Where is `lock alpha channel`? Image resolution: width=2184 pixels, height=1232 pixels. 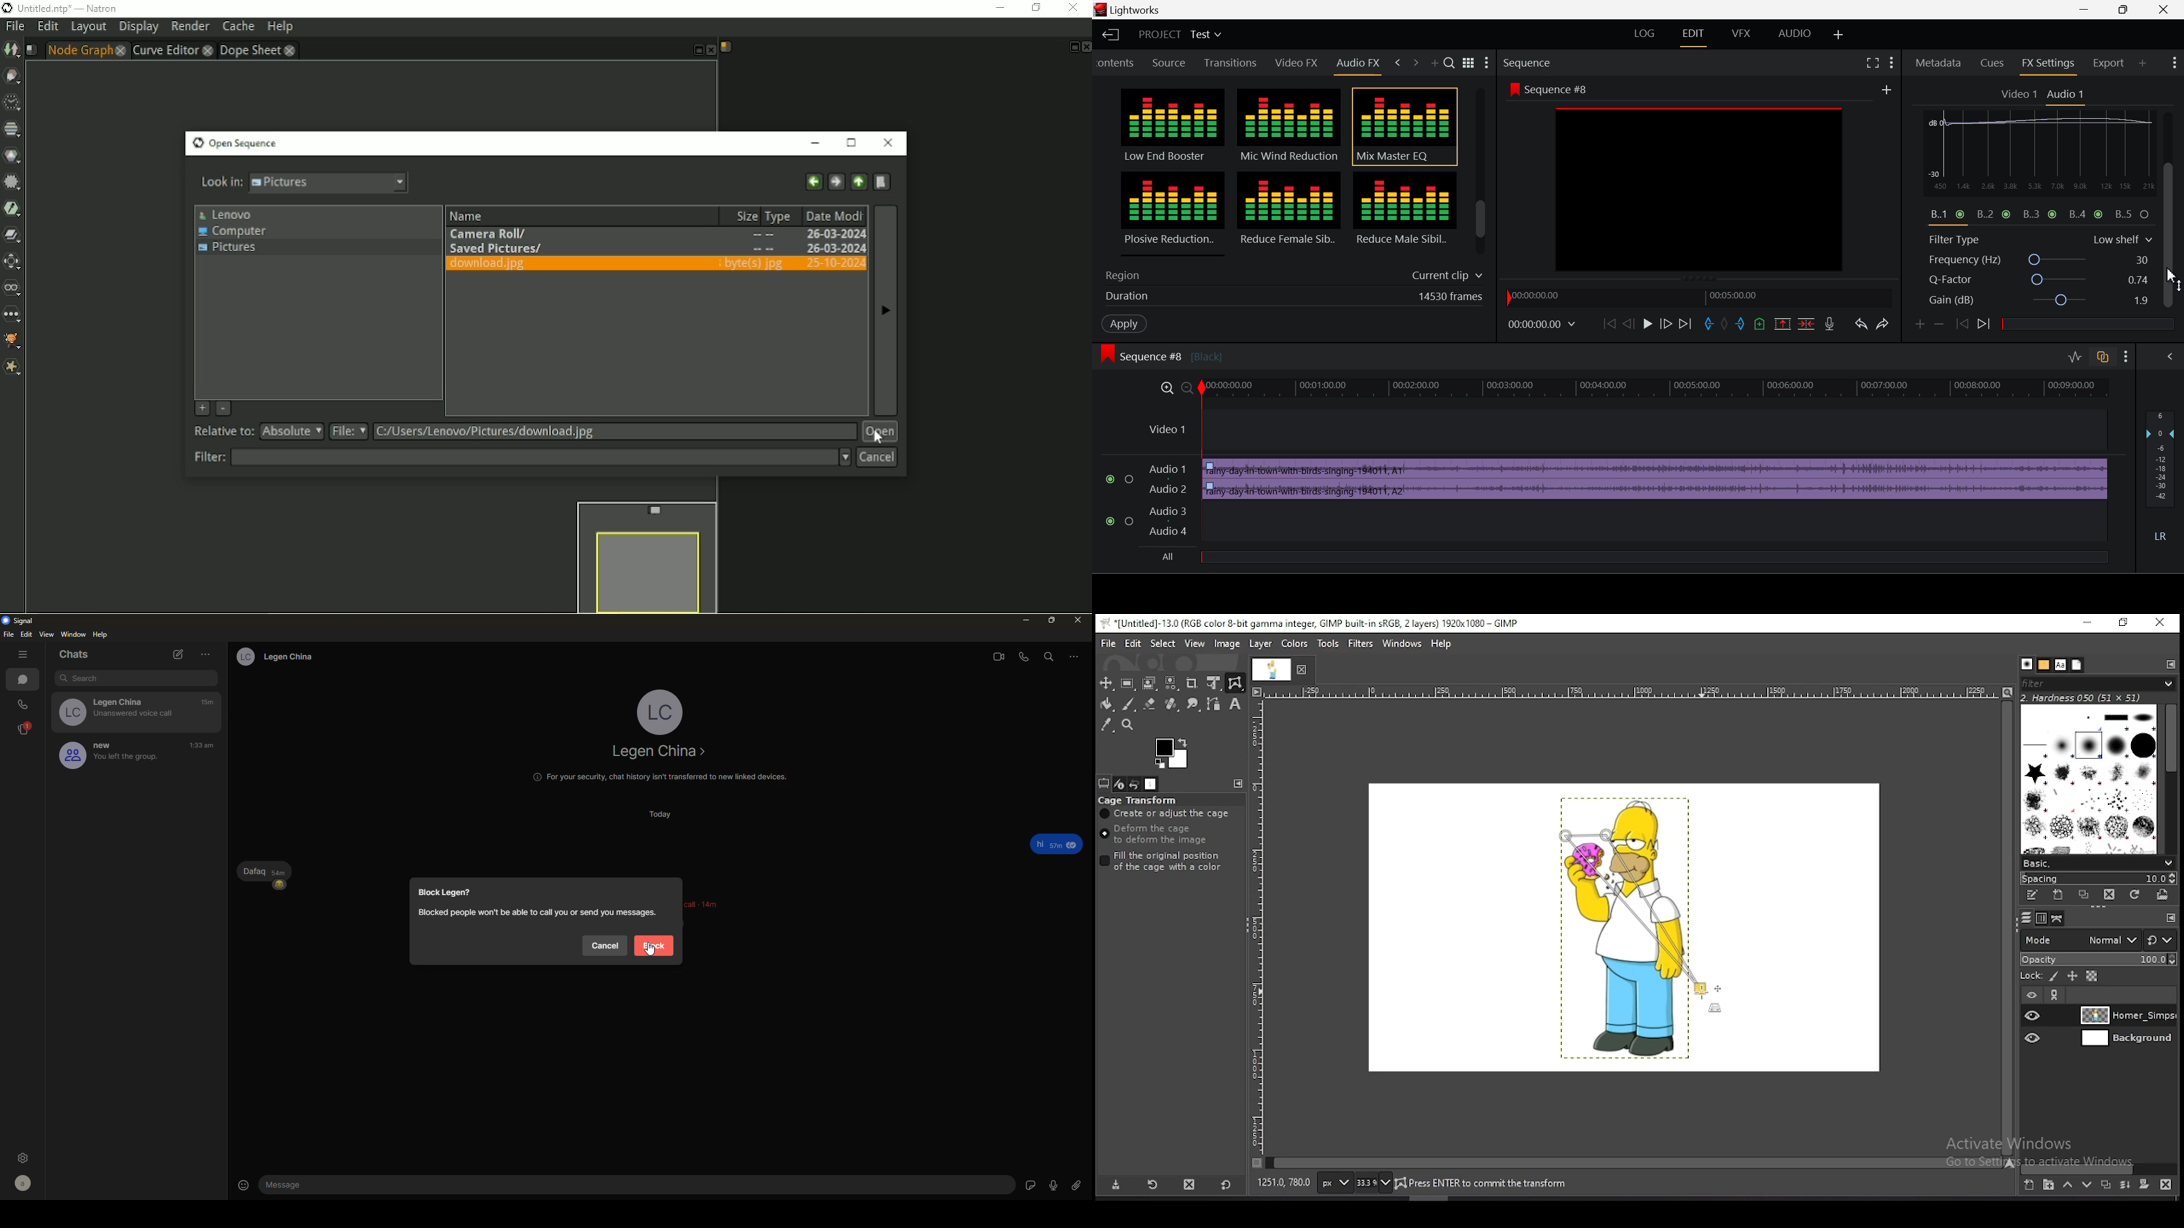 lock alpha channel is located at coordinates (2091, 977).